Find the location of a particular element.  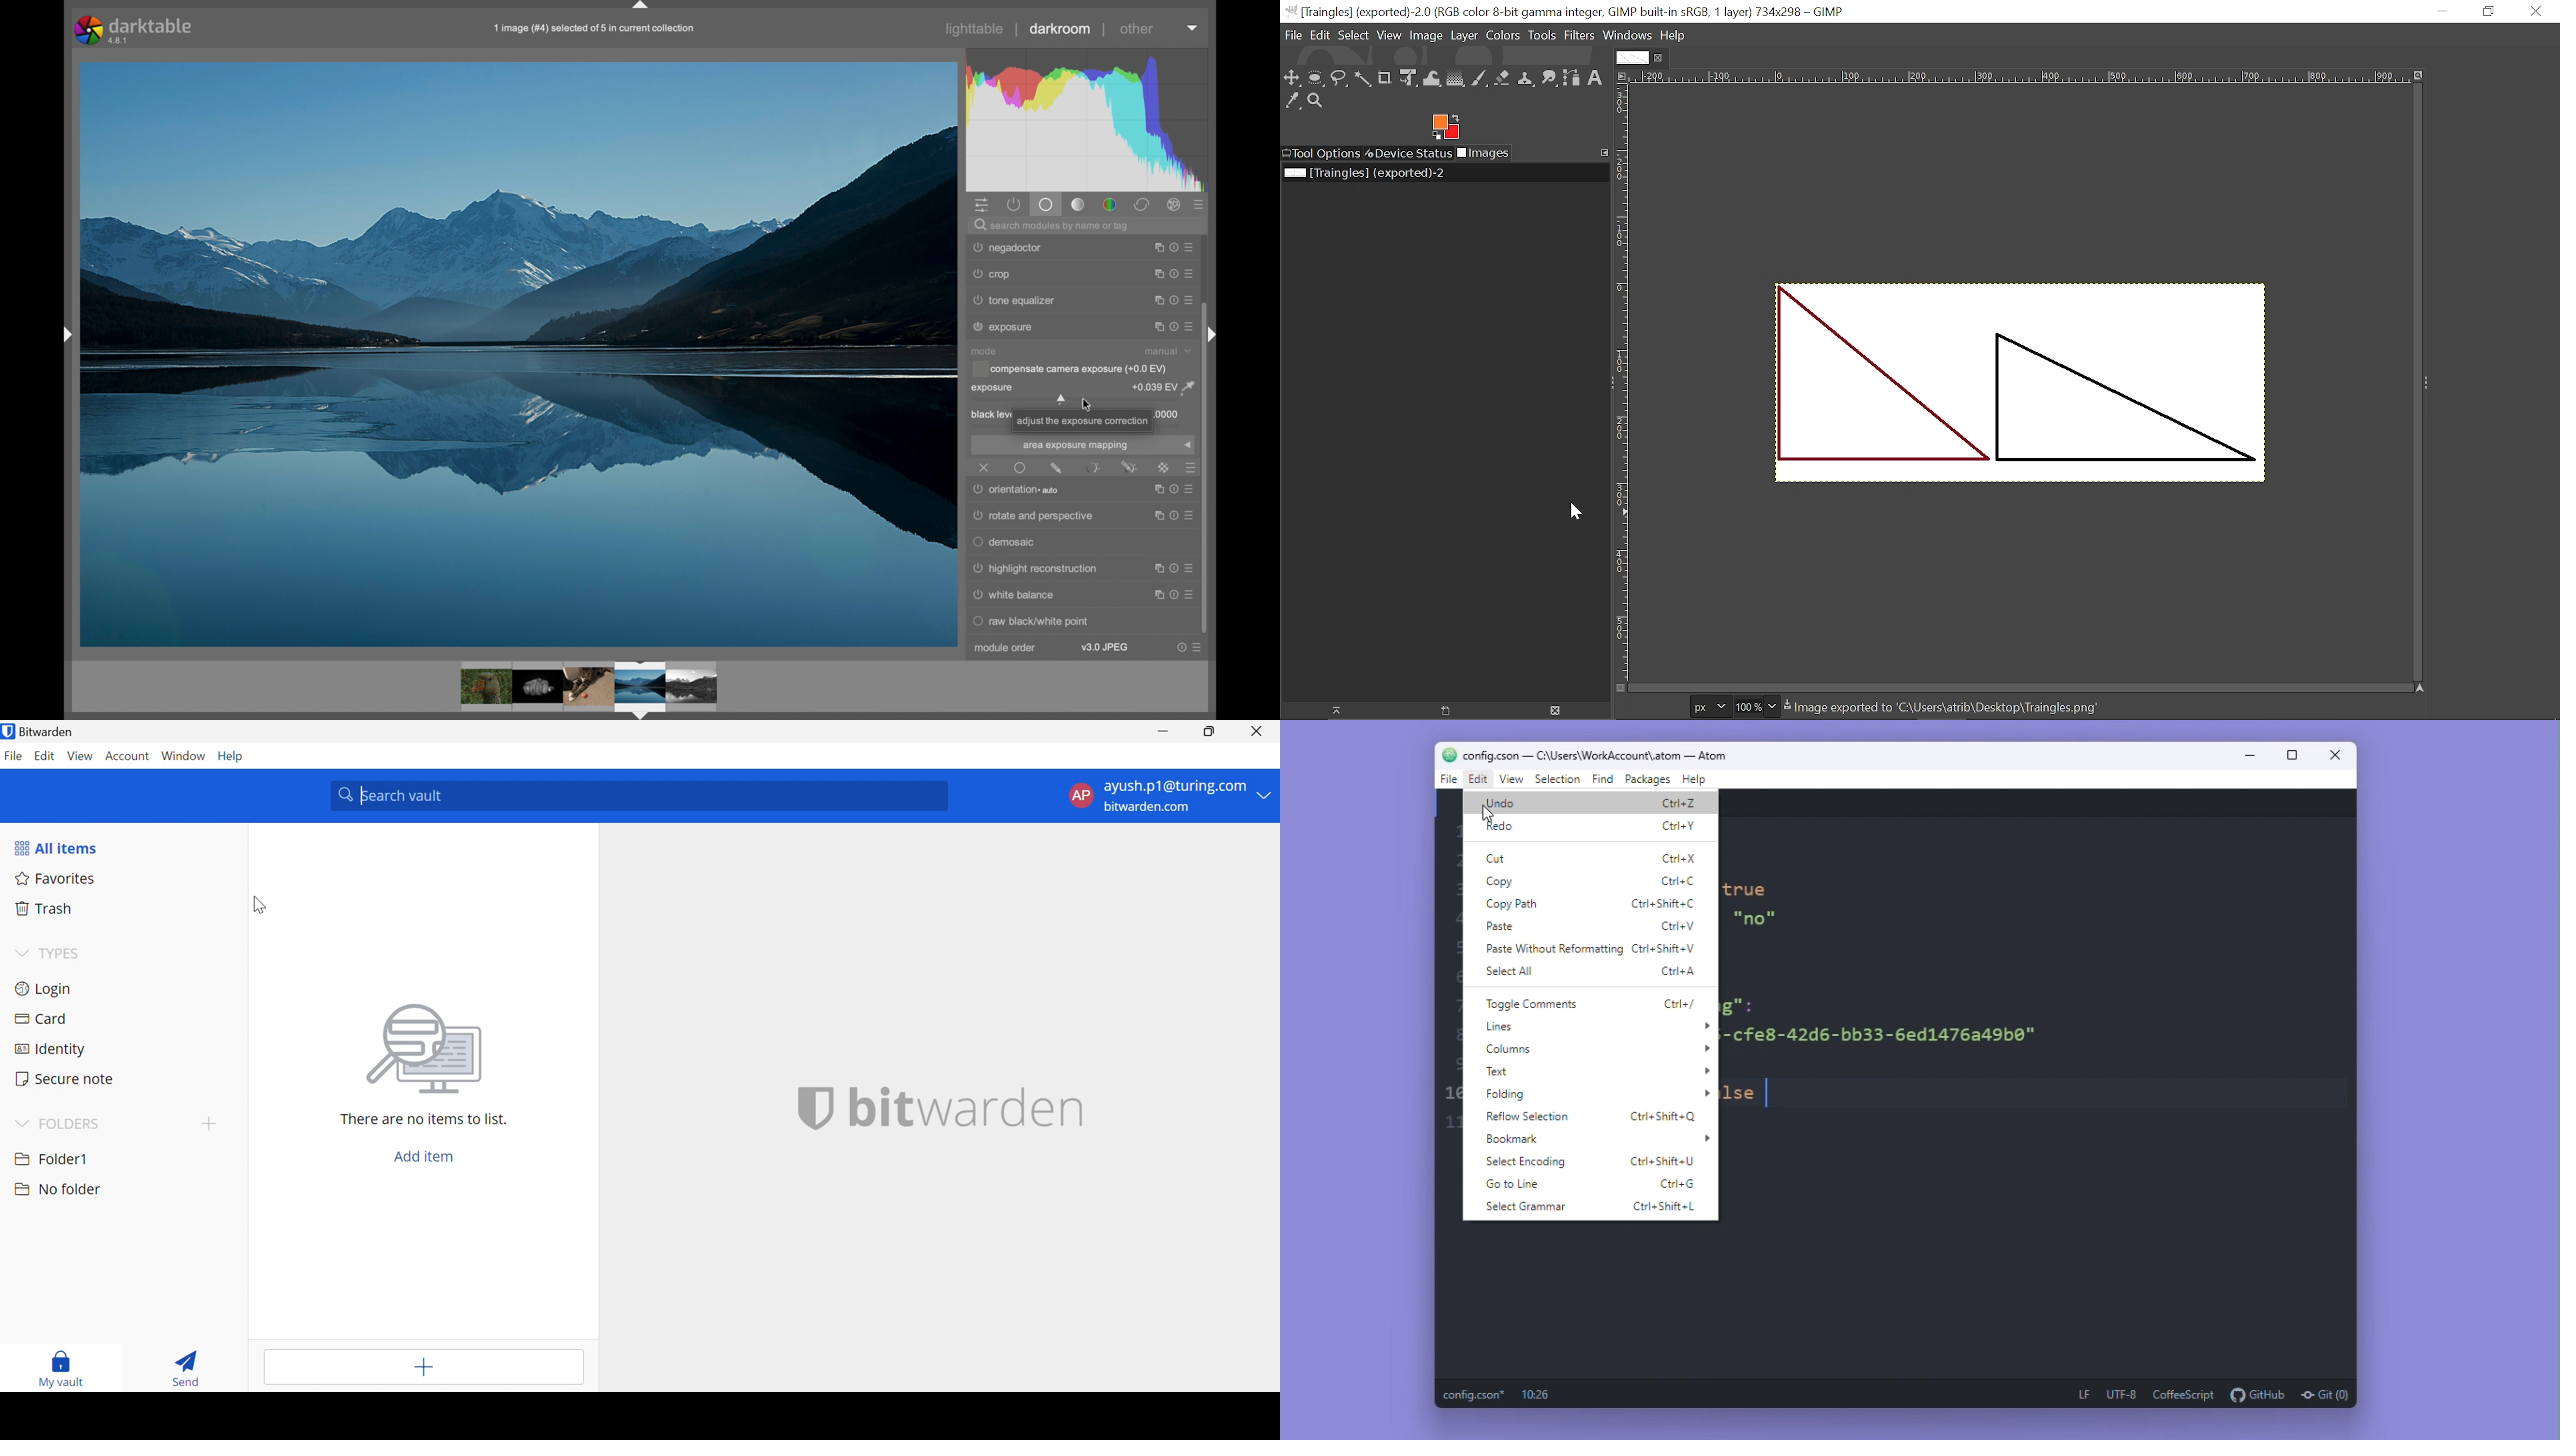

configcson - C :\users\workaccount\atom-atom is located at coordinates (1607, 755).